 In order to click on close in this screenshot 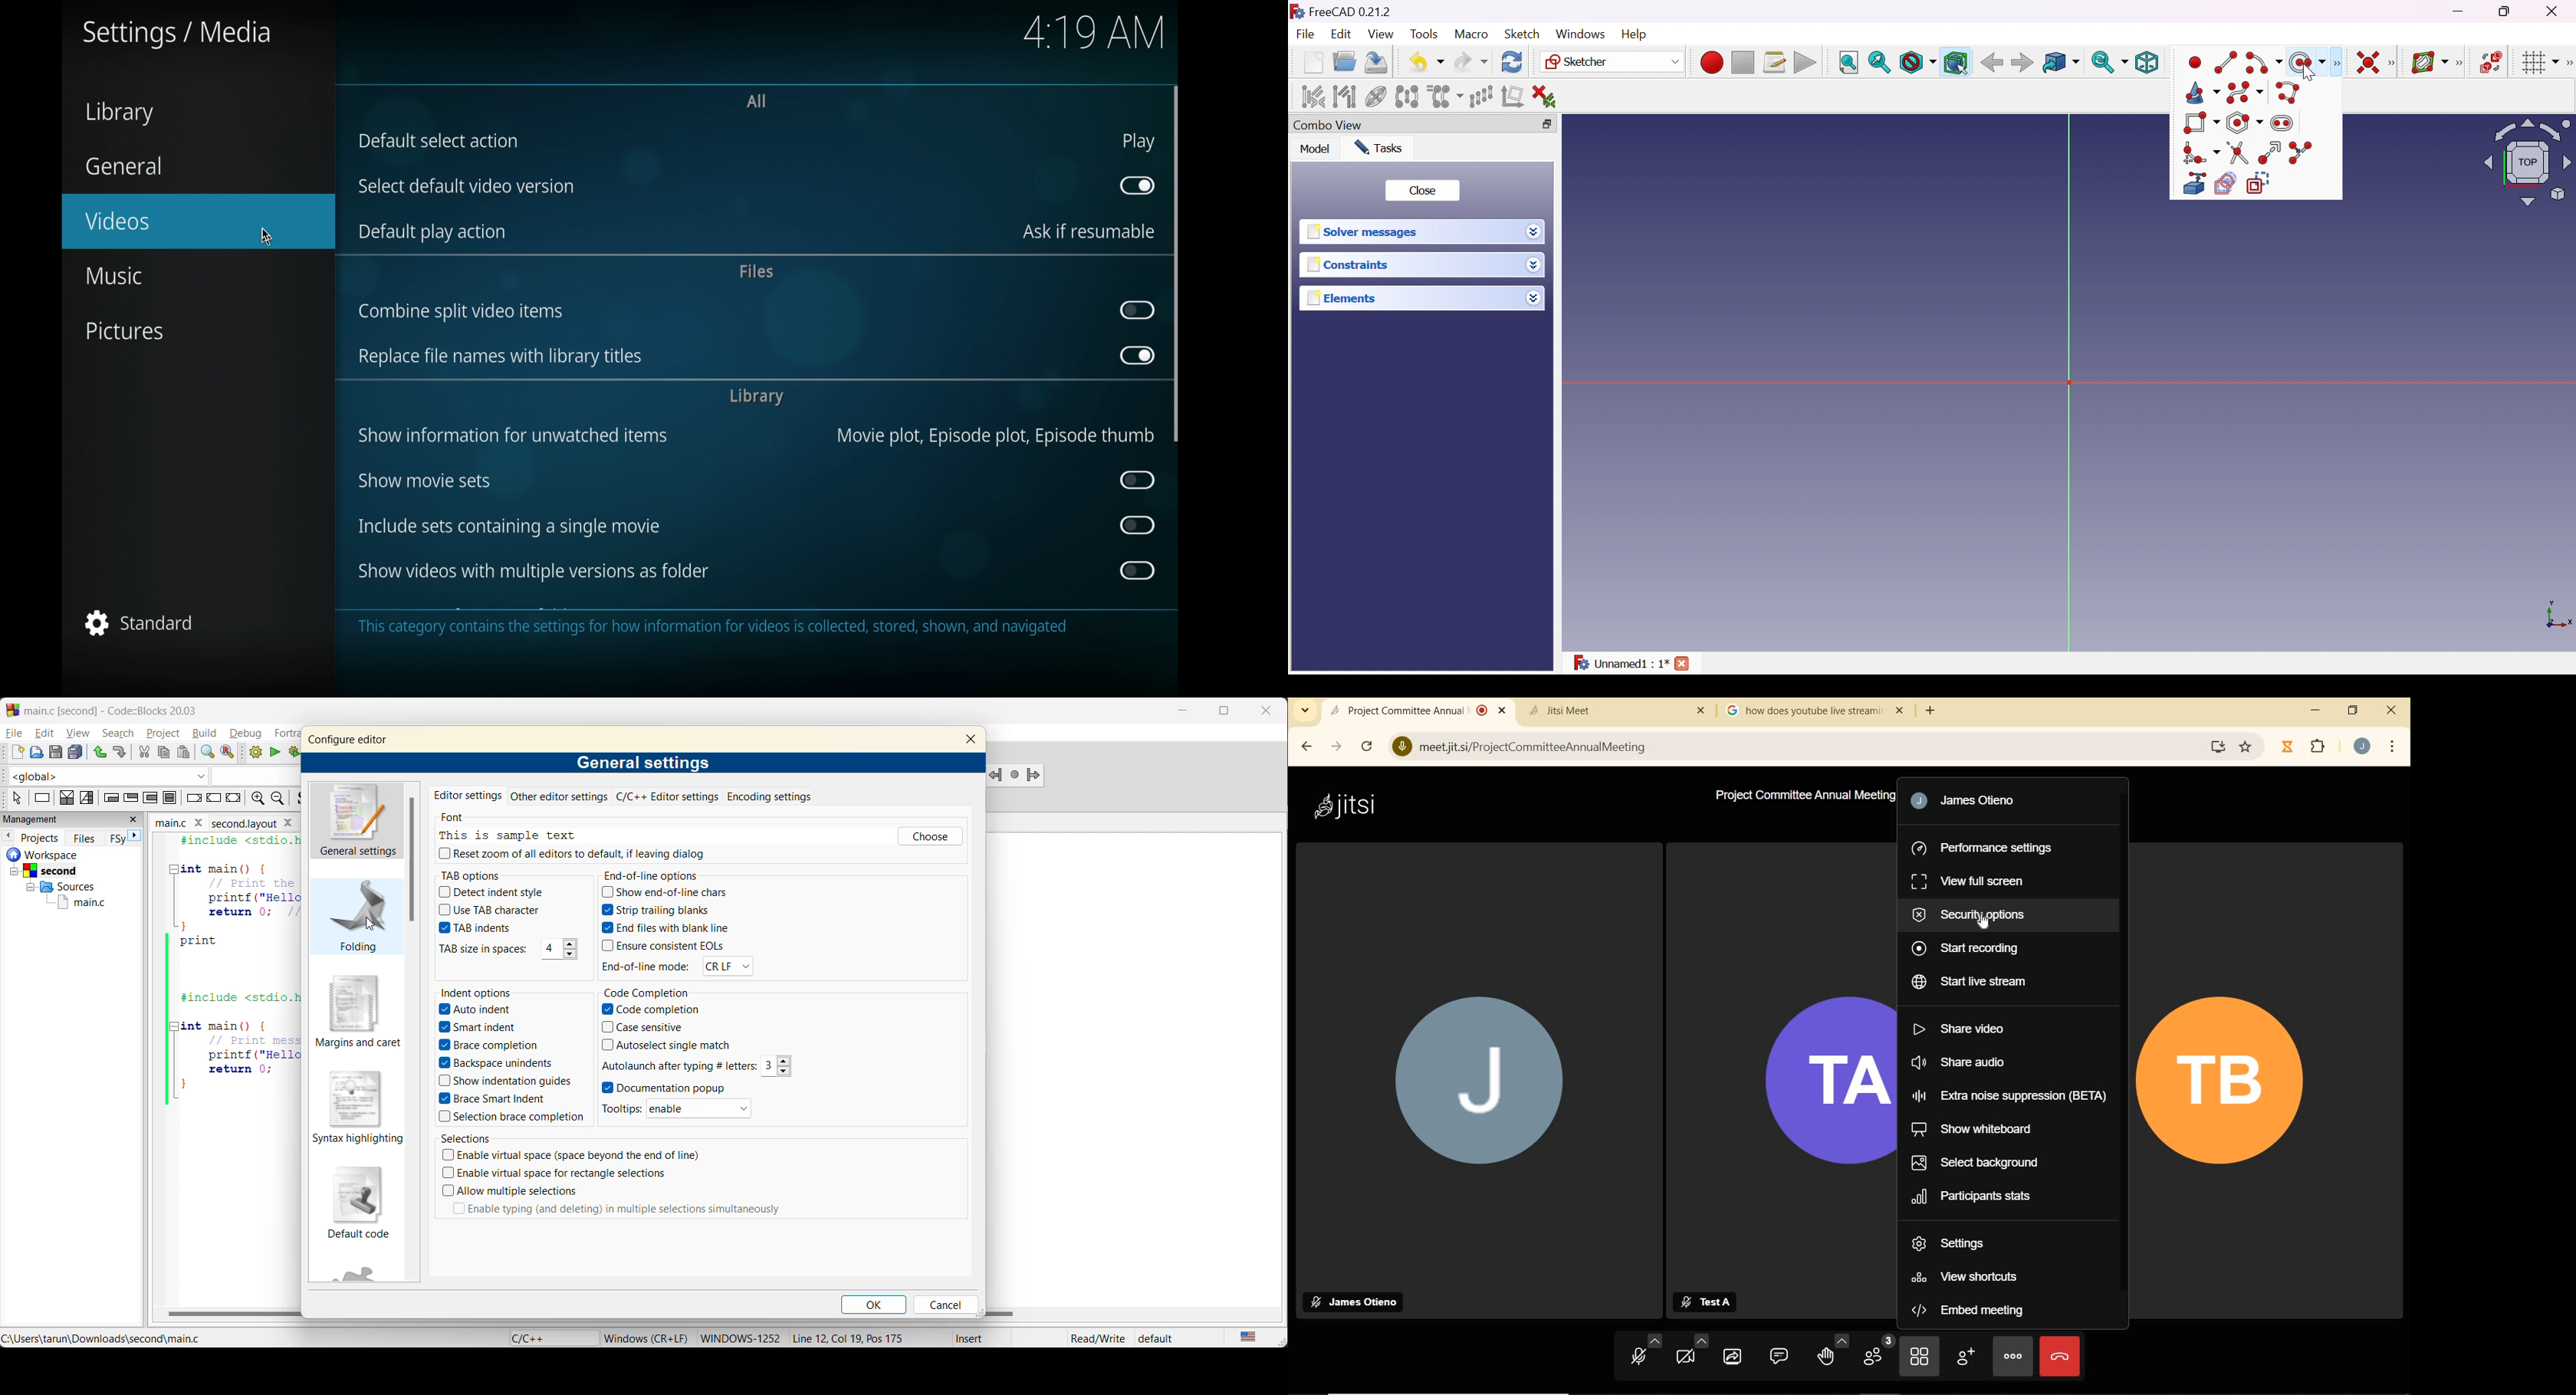, I will do `click(136, 820)`.